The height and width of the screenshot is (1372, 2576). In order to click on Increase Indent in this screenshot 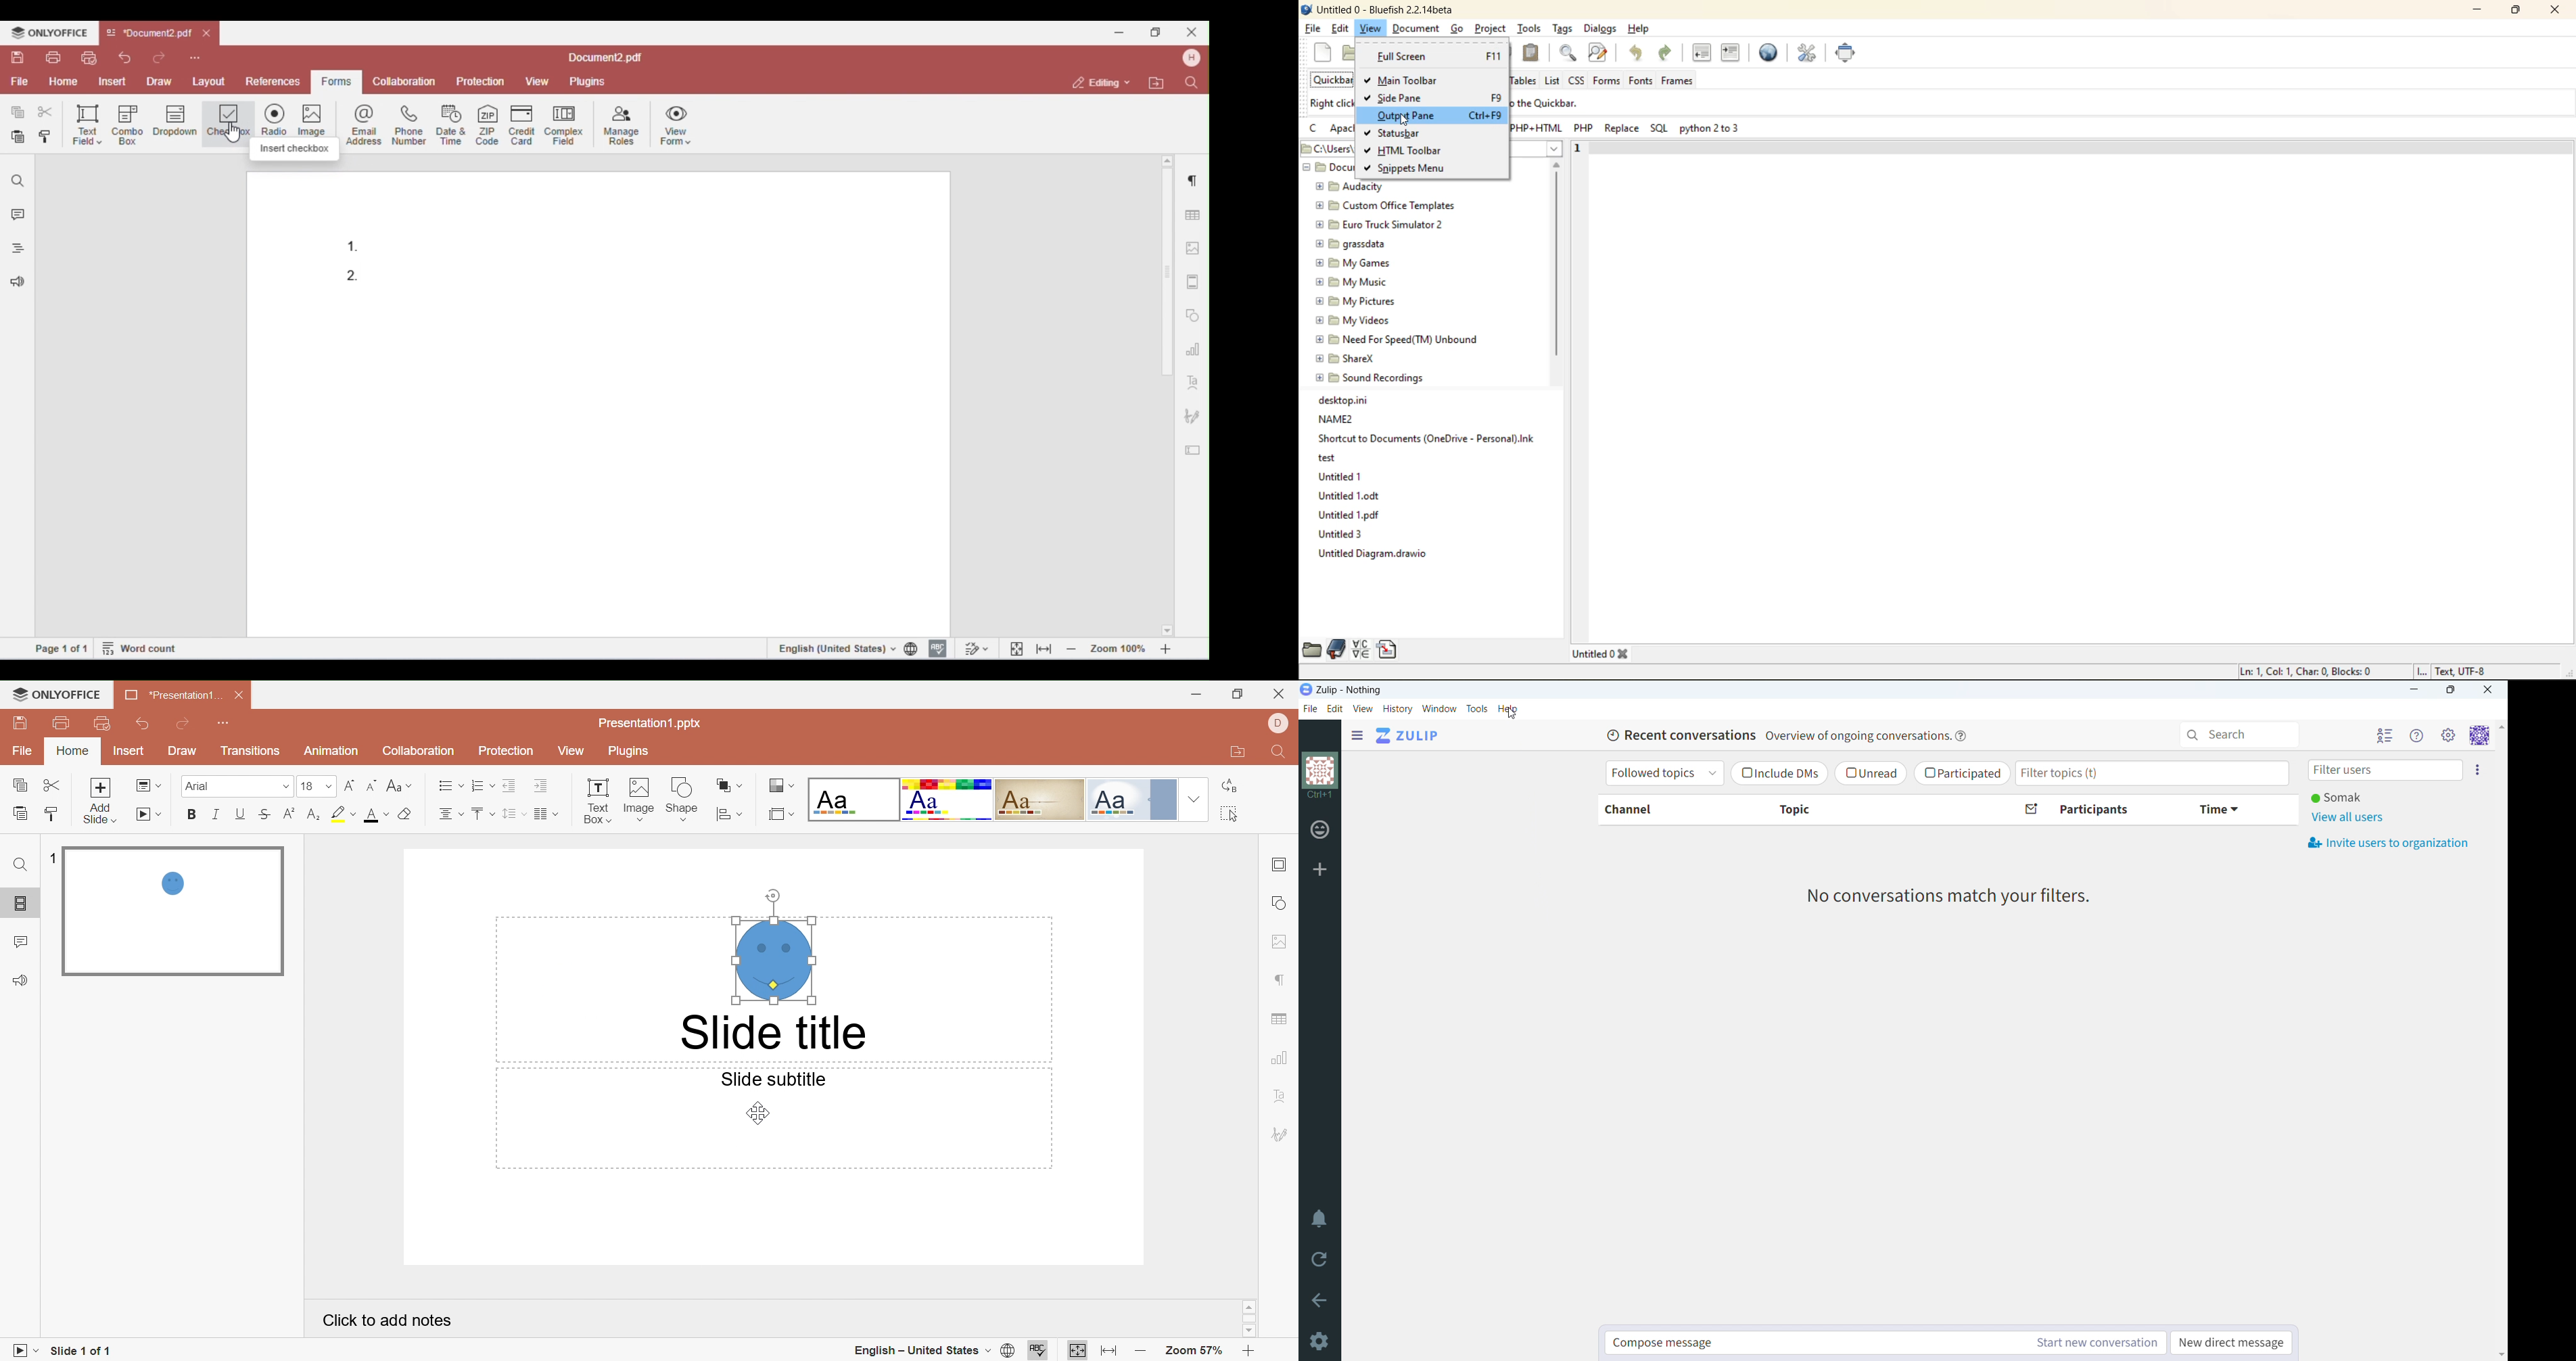, I will do `click(542, 787)`.